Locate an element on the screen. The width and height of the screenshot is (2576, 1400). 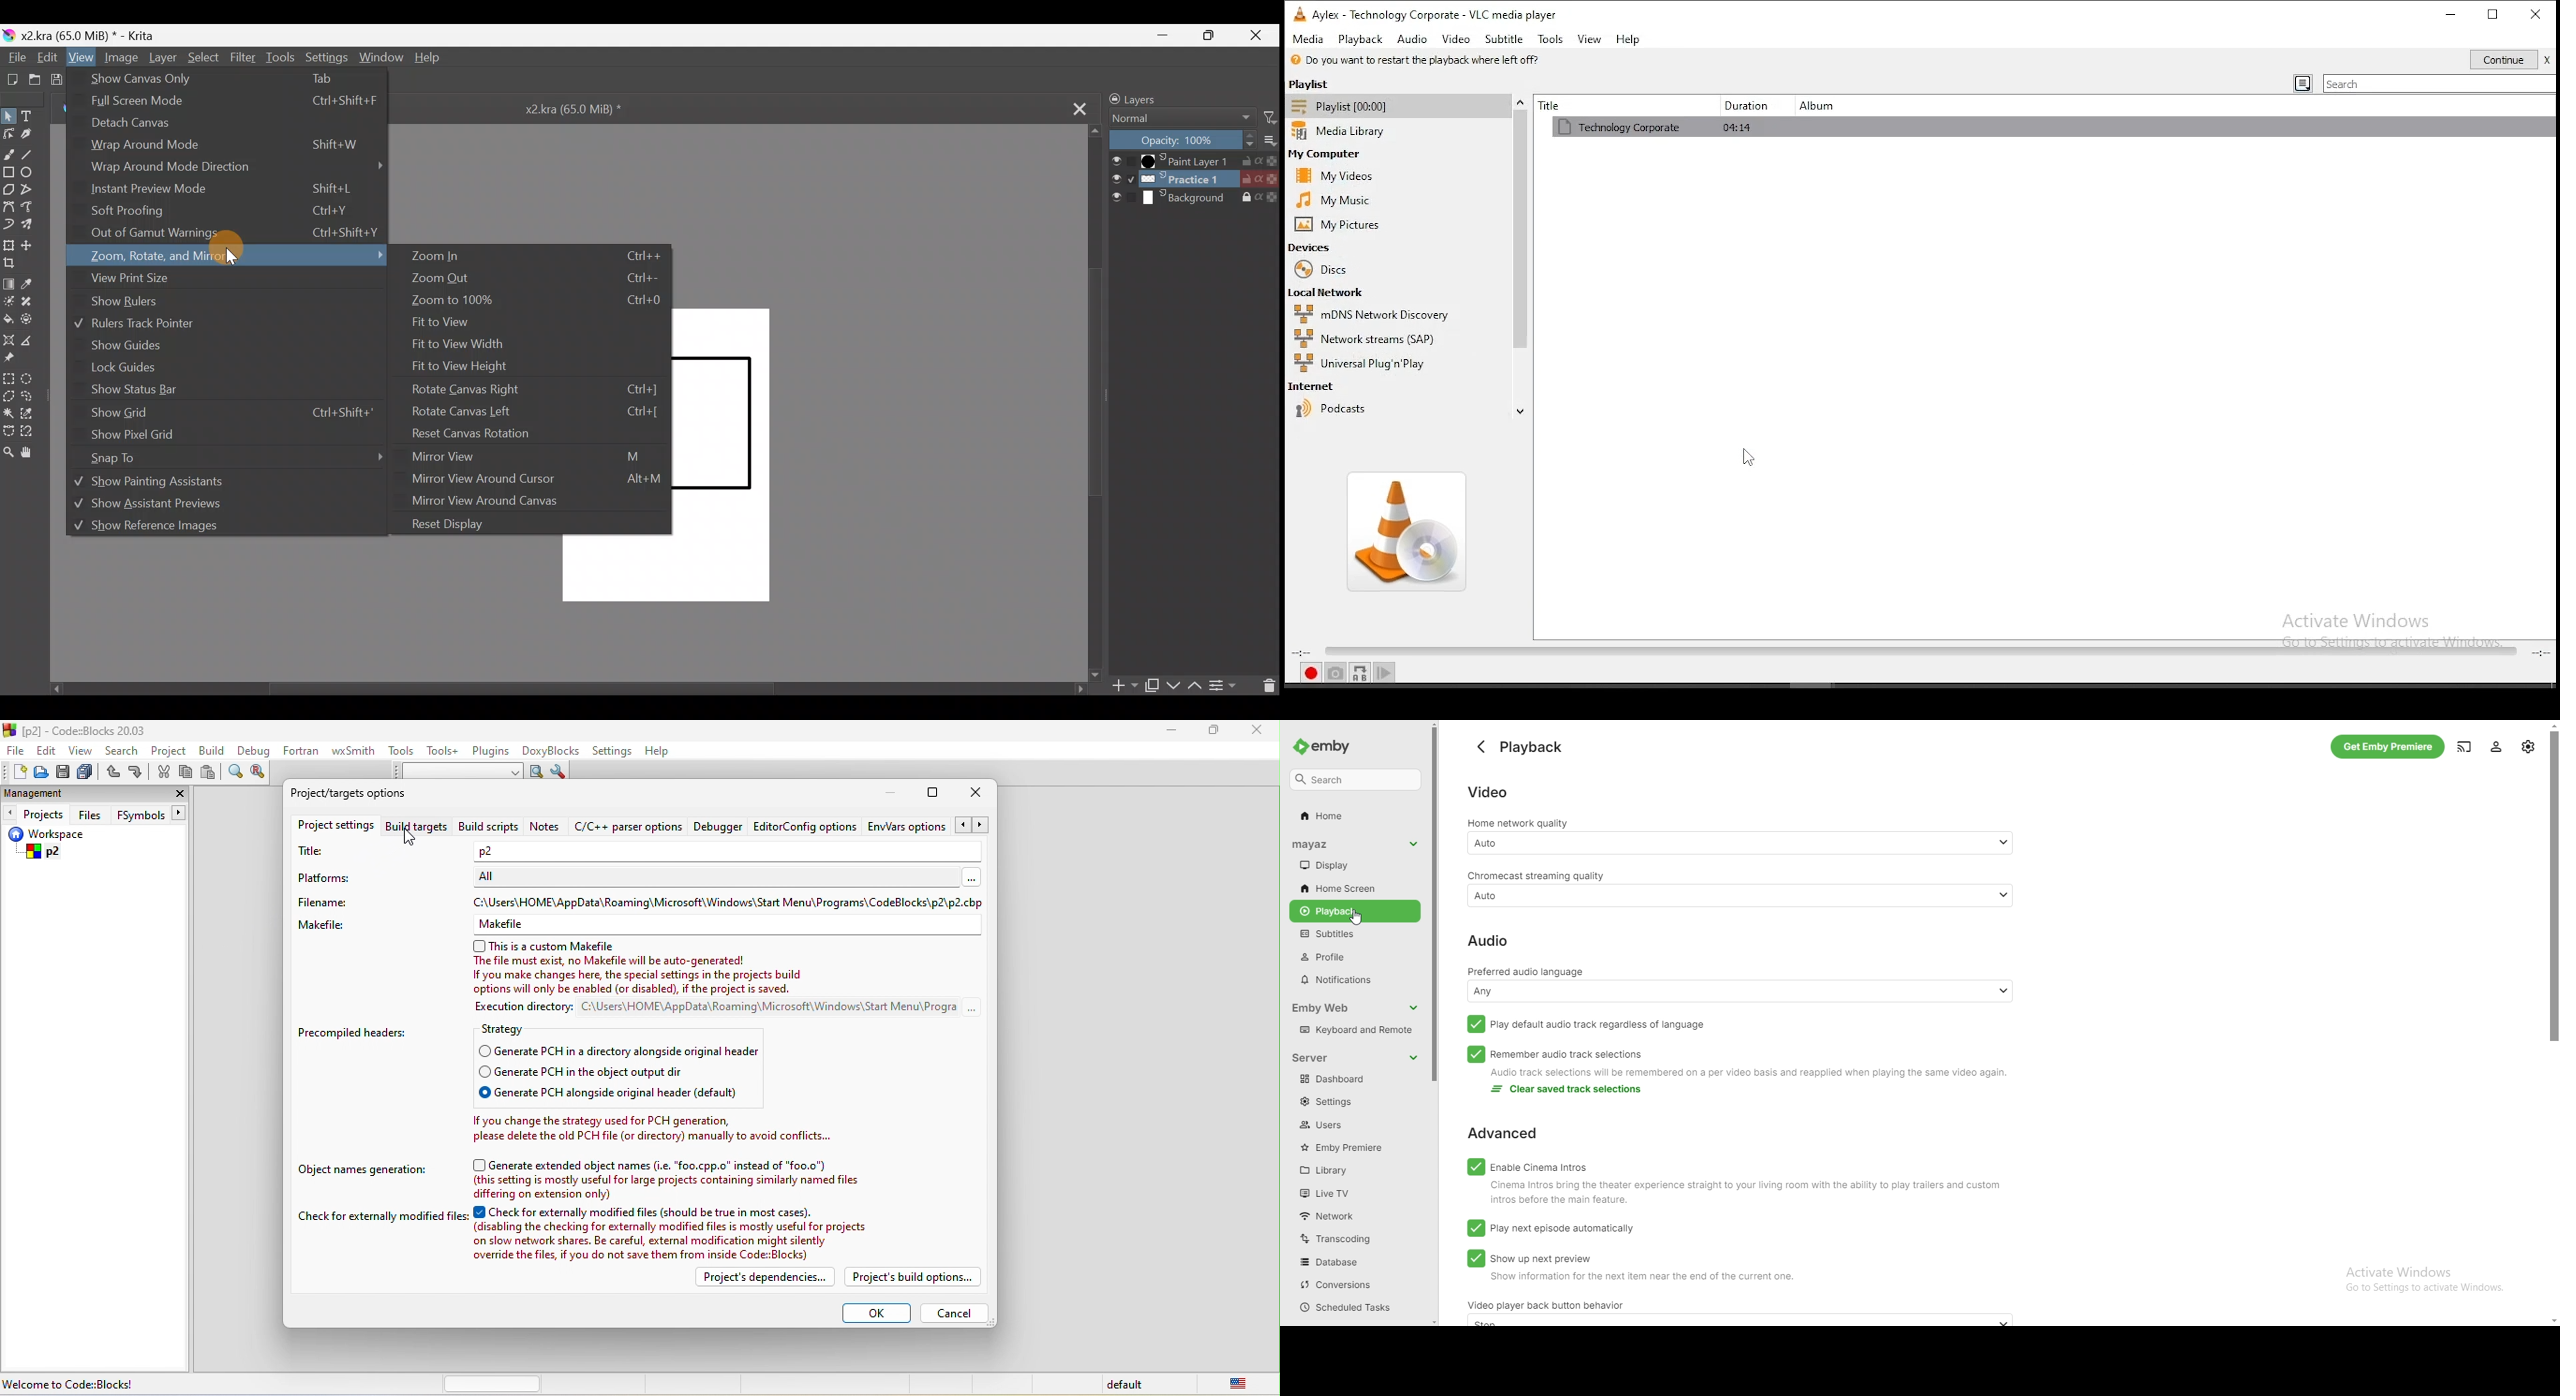
Rectangle tool is located at coordinates (8, 170).